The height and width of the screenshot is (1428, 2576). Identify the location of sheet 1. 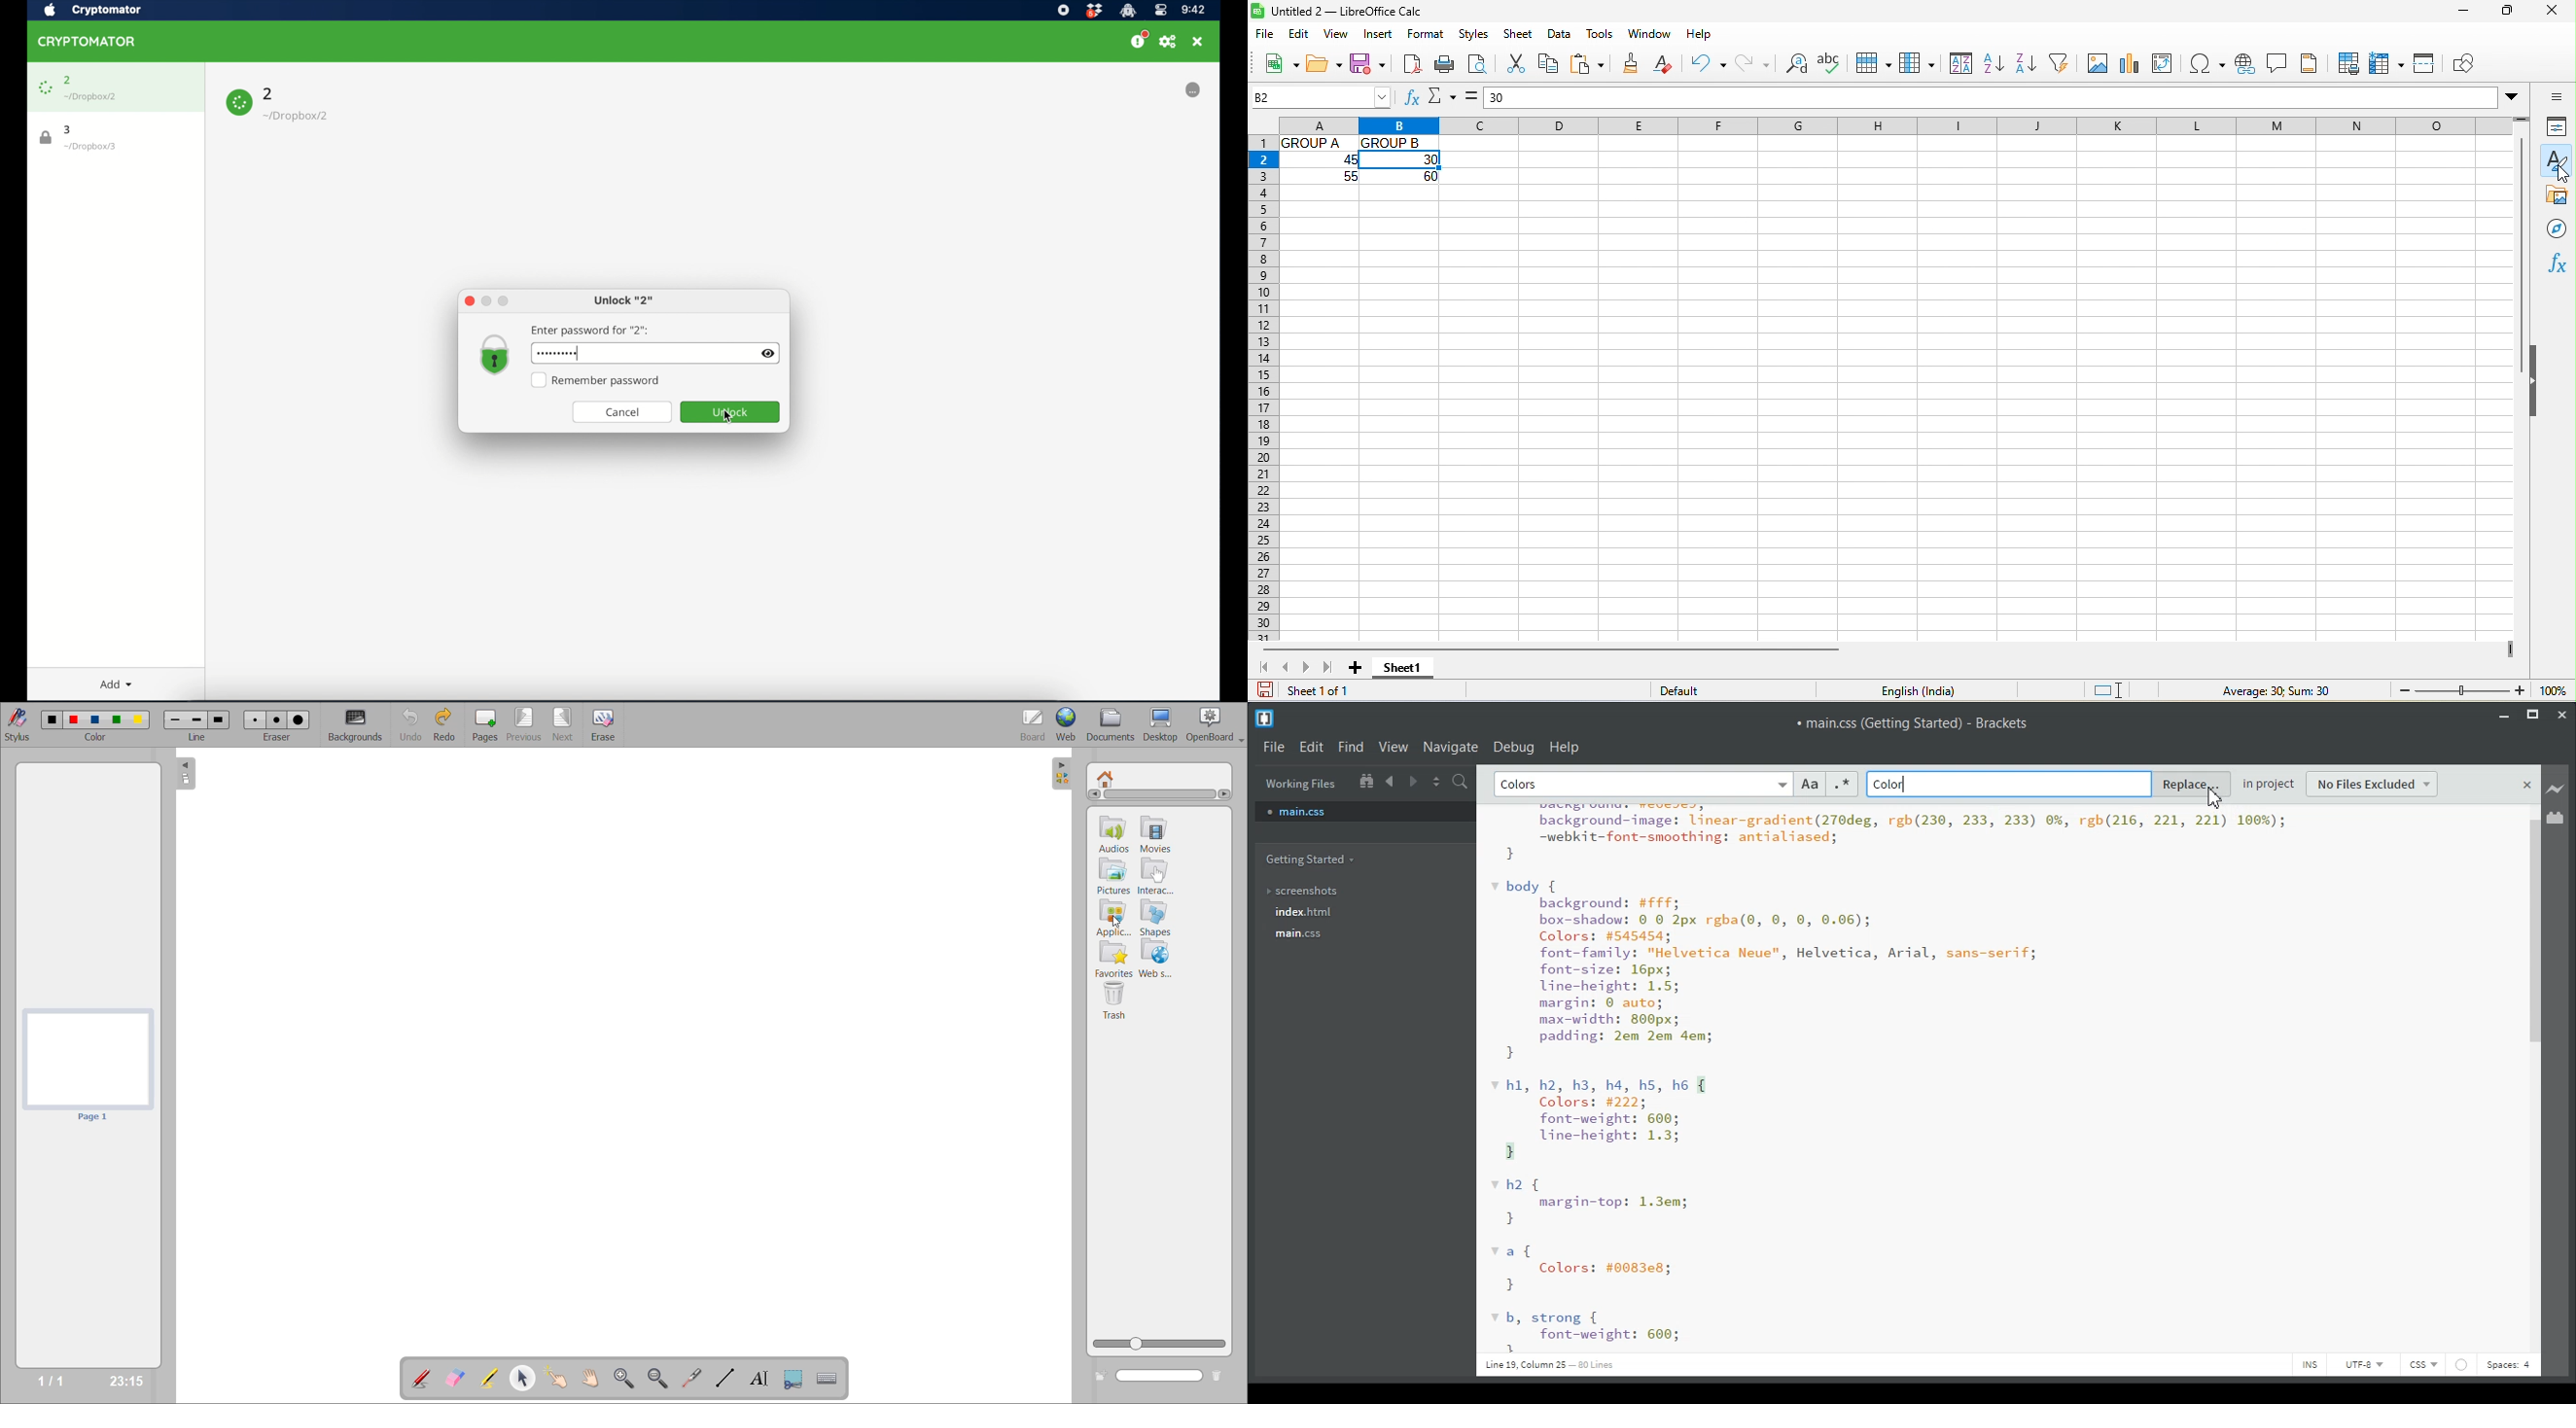
(1409, 669).